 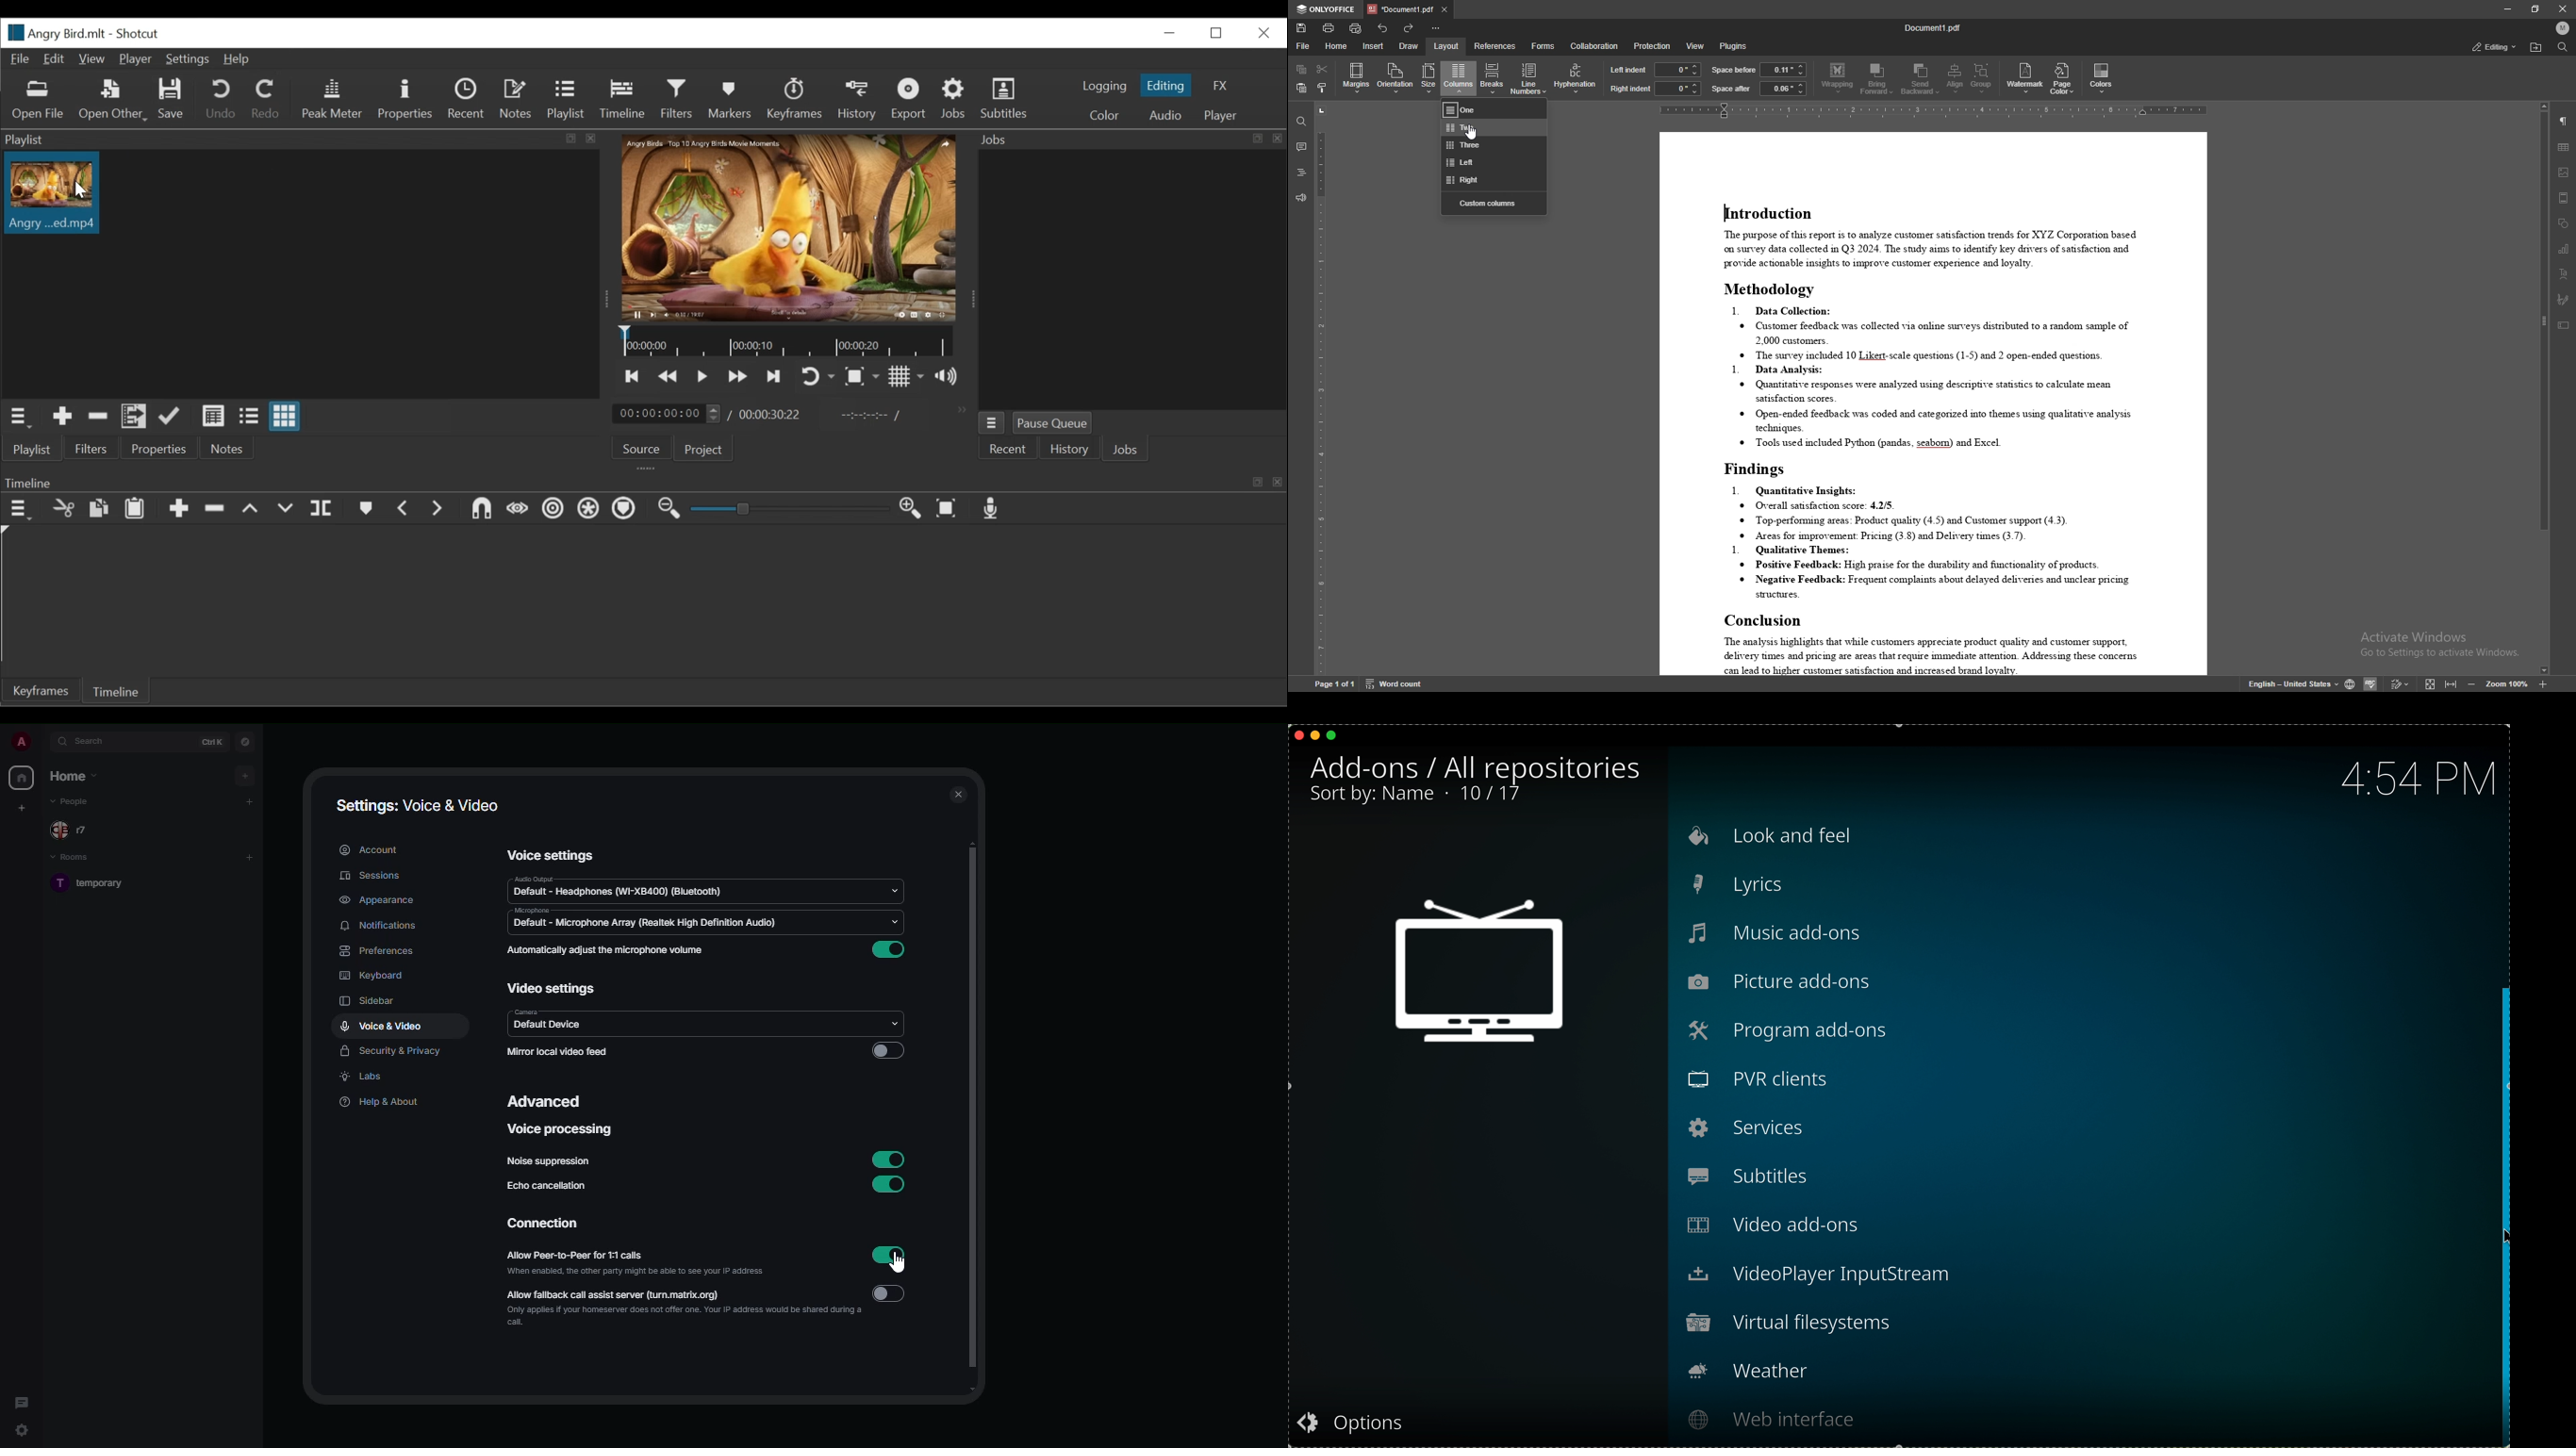 I want to click on threads, so click(x=21, y=1399).